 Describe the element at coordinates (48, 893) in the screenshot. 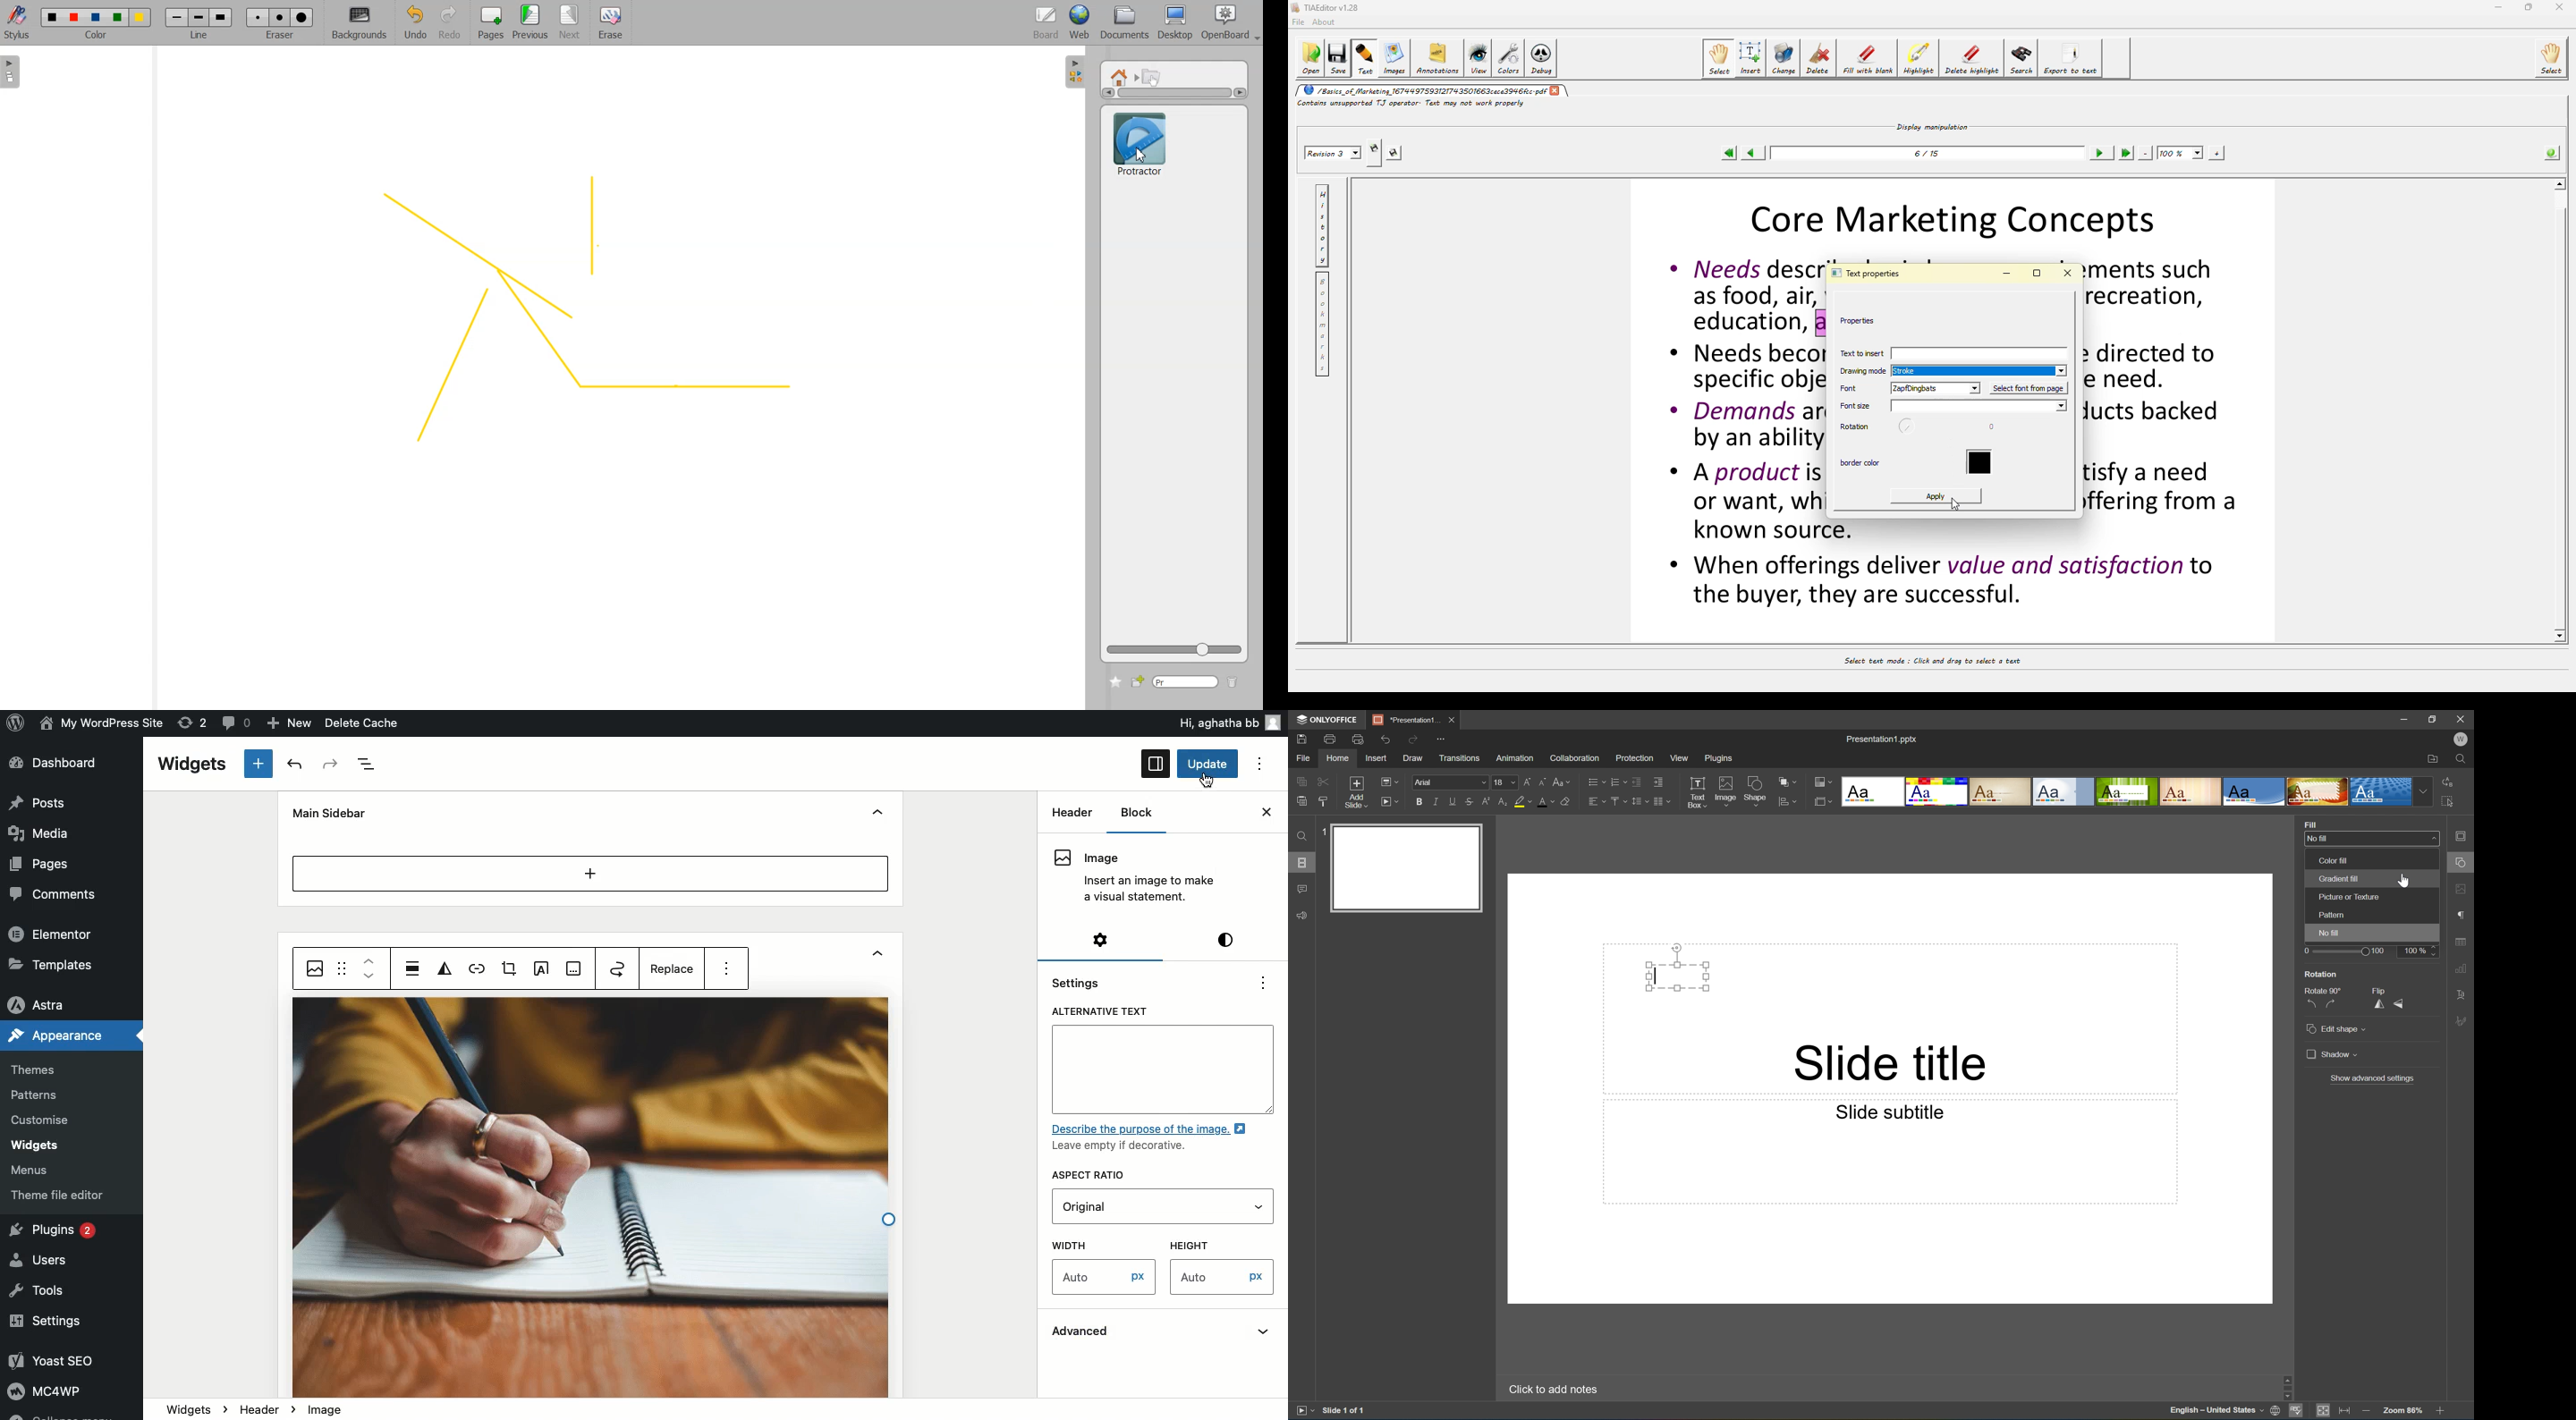

I see `Comments` at that location.